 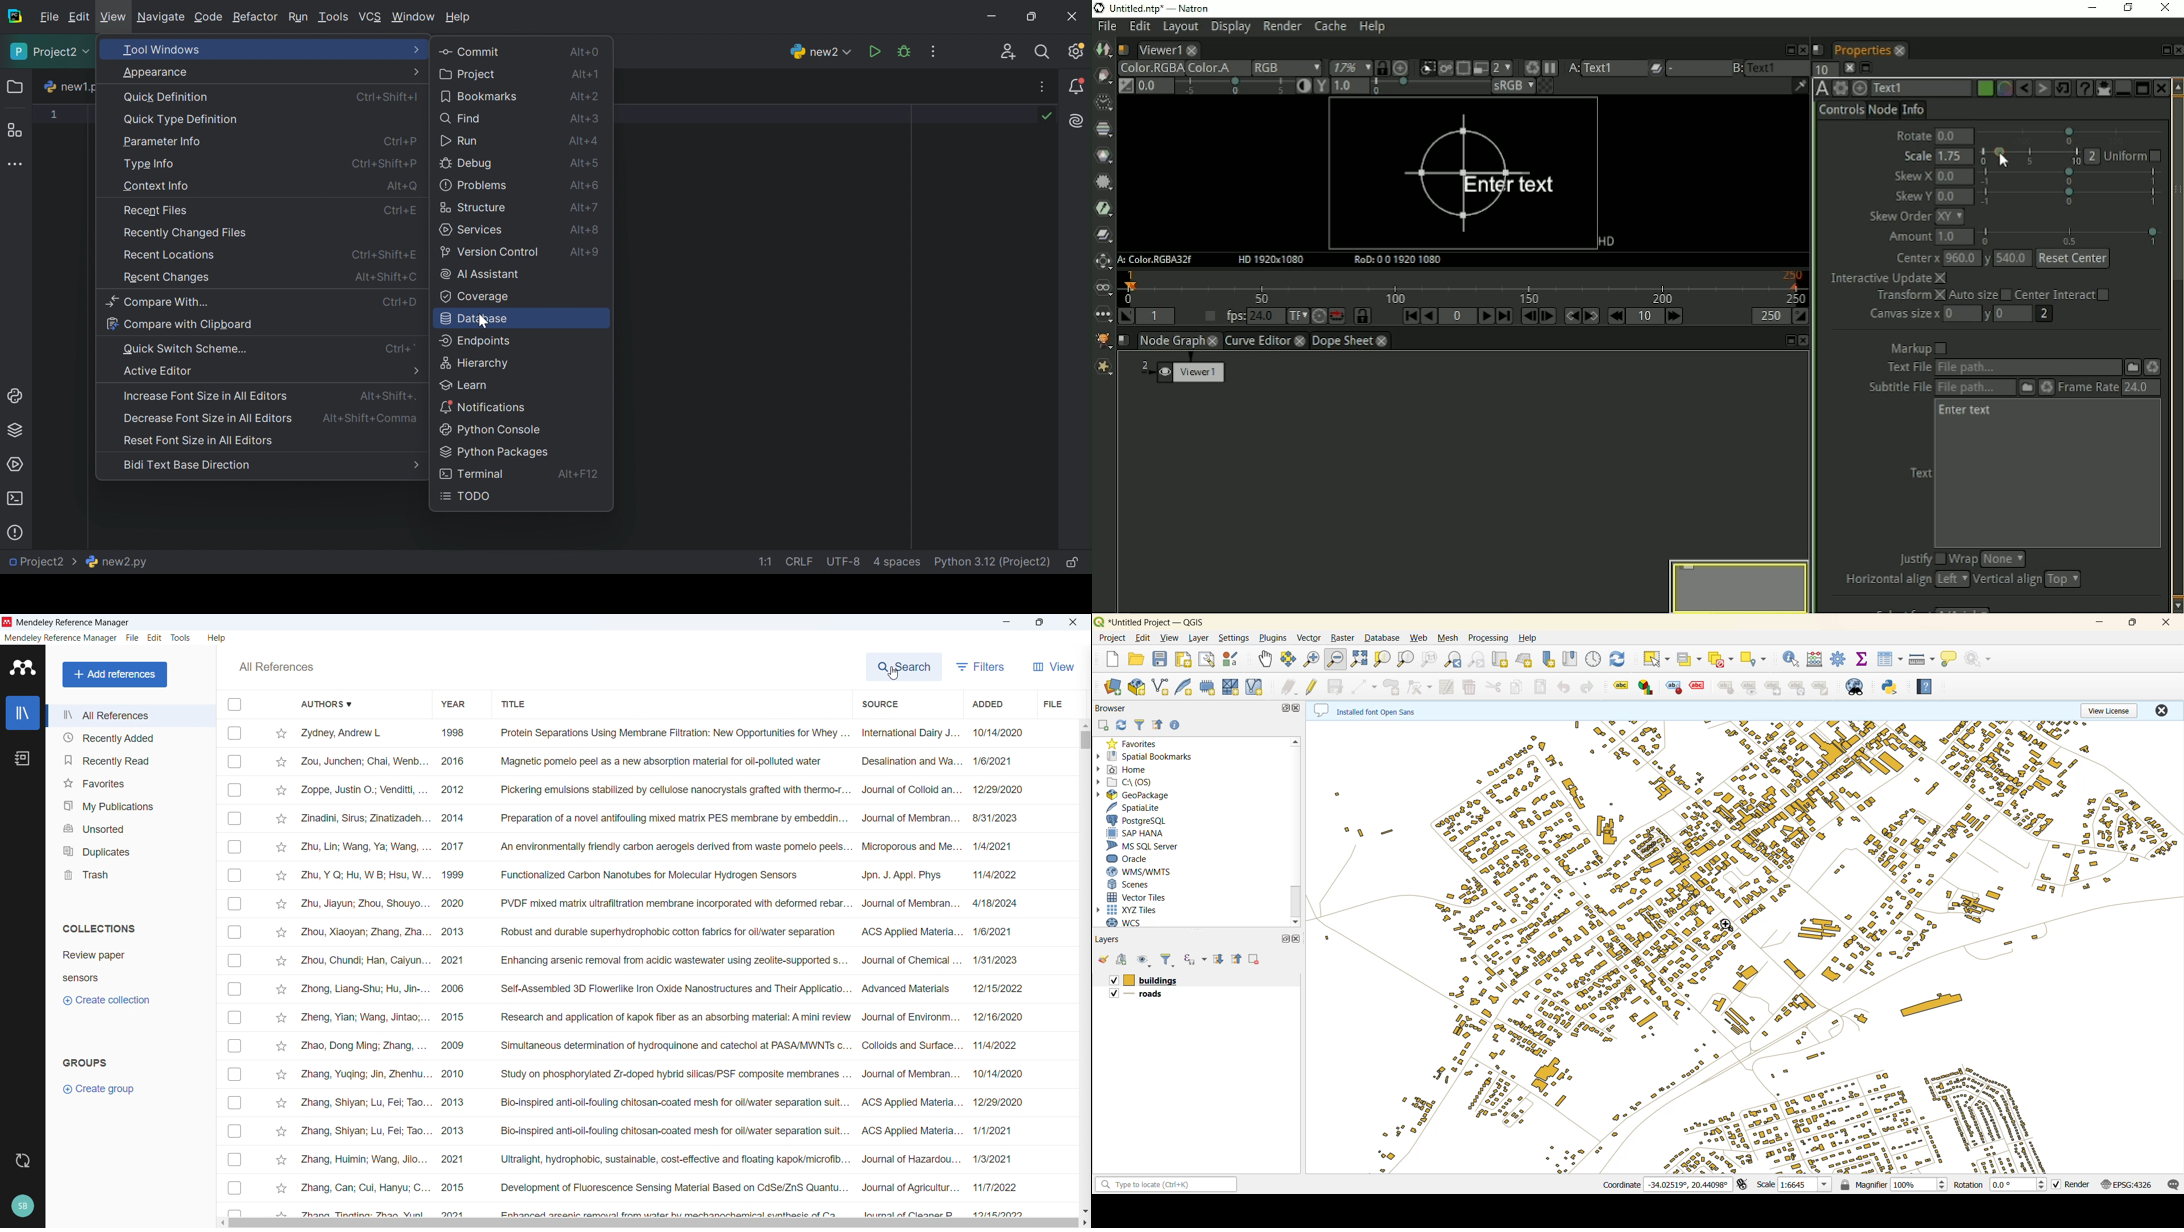 I want to click on Recent files, tab actions, and more, so click(x=1039, y=87).